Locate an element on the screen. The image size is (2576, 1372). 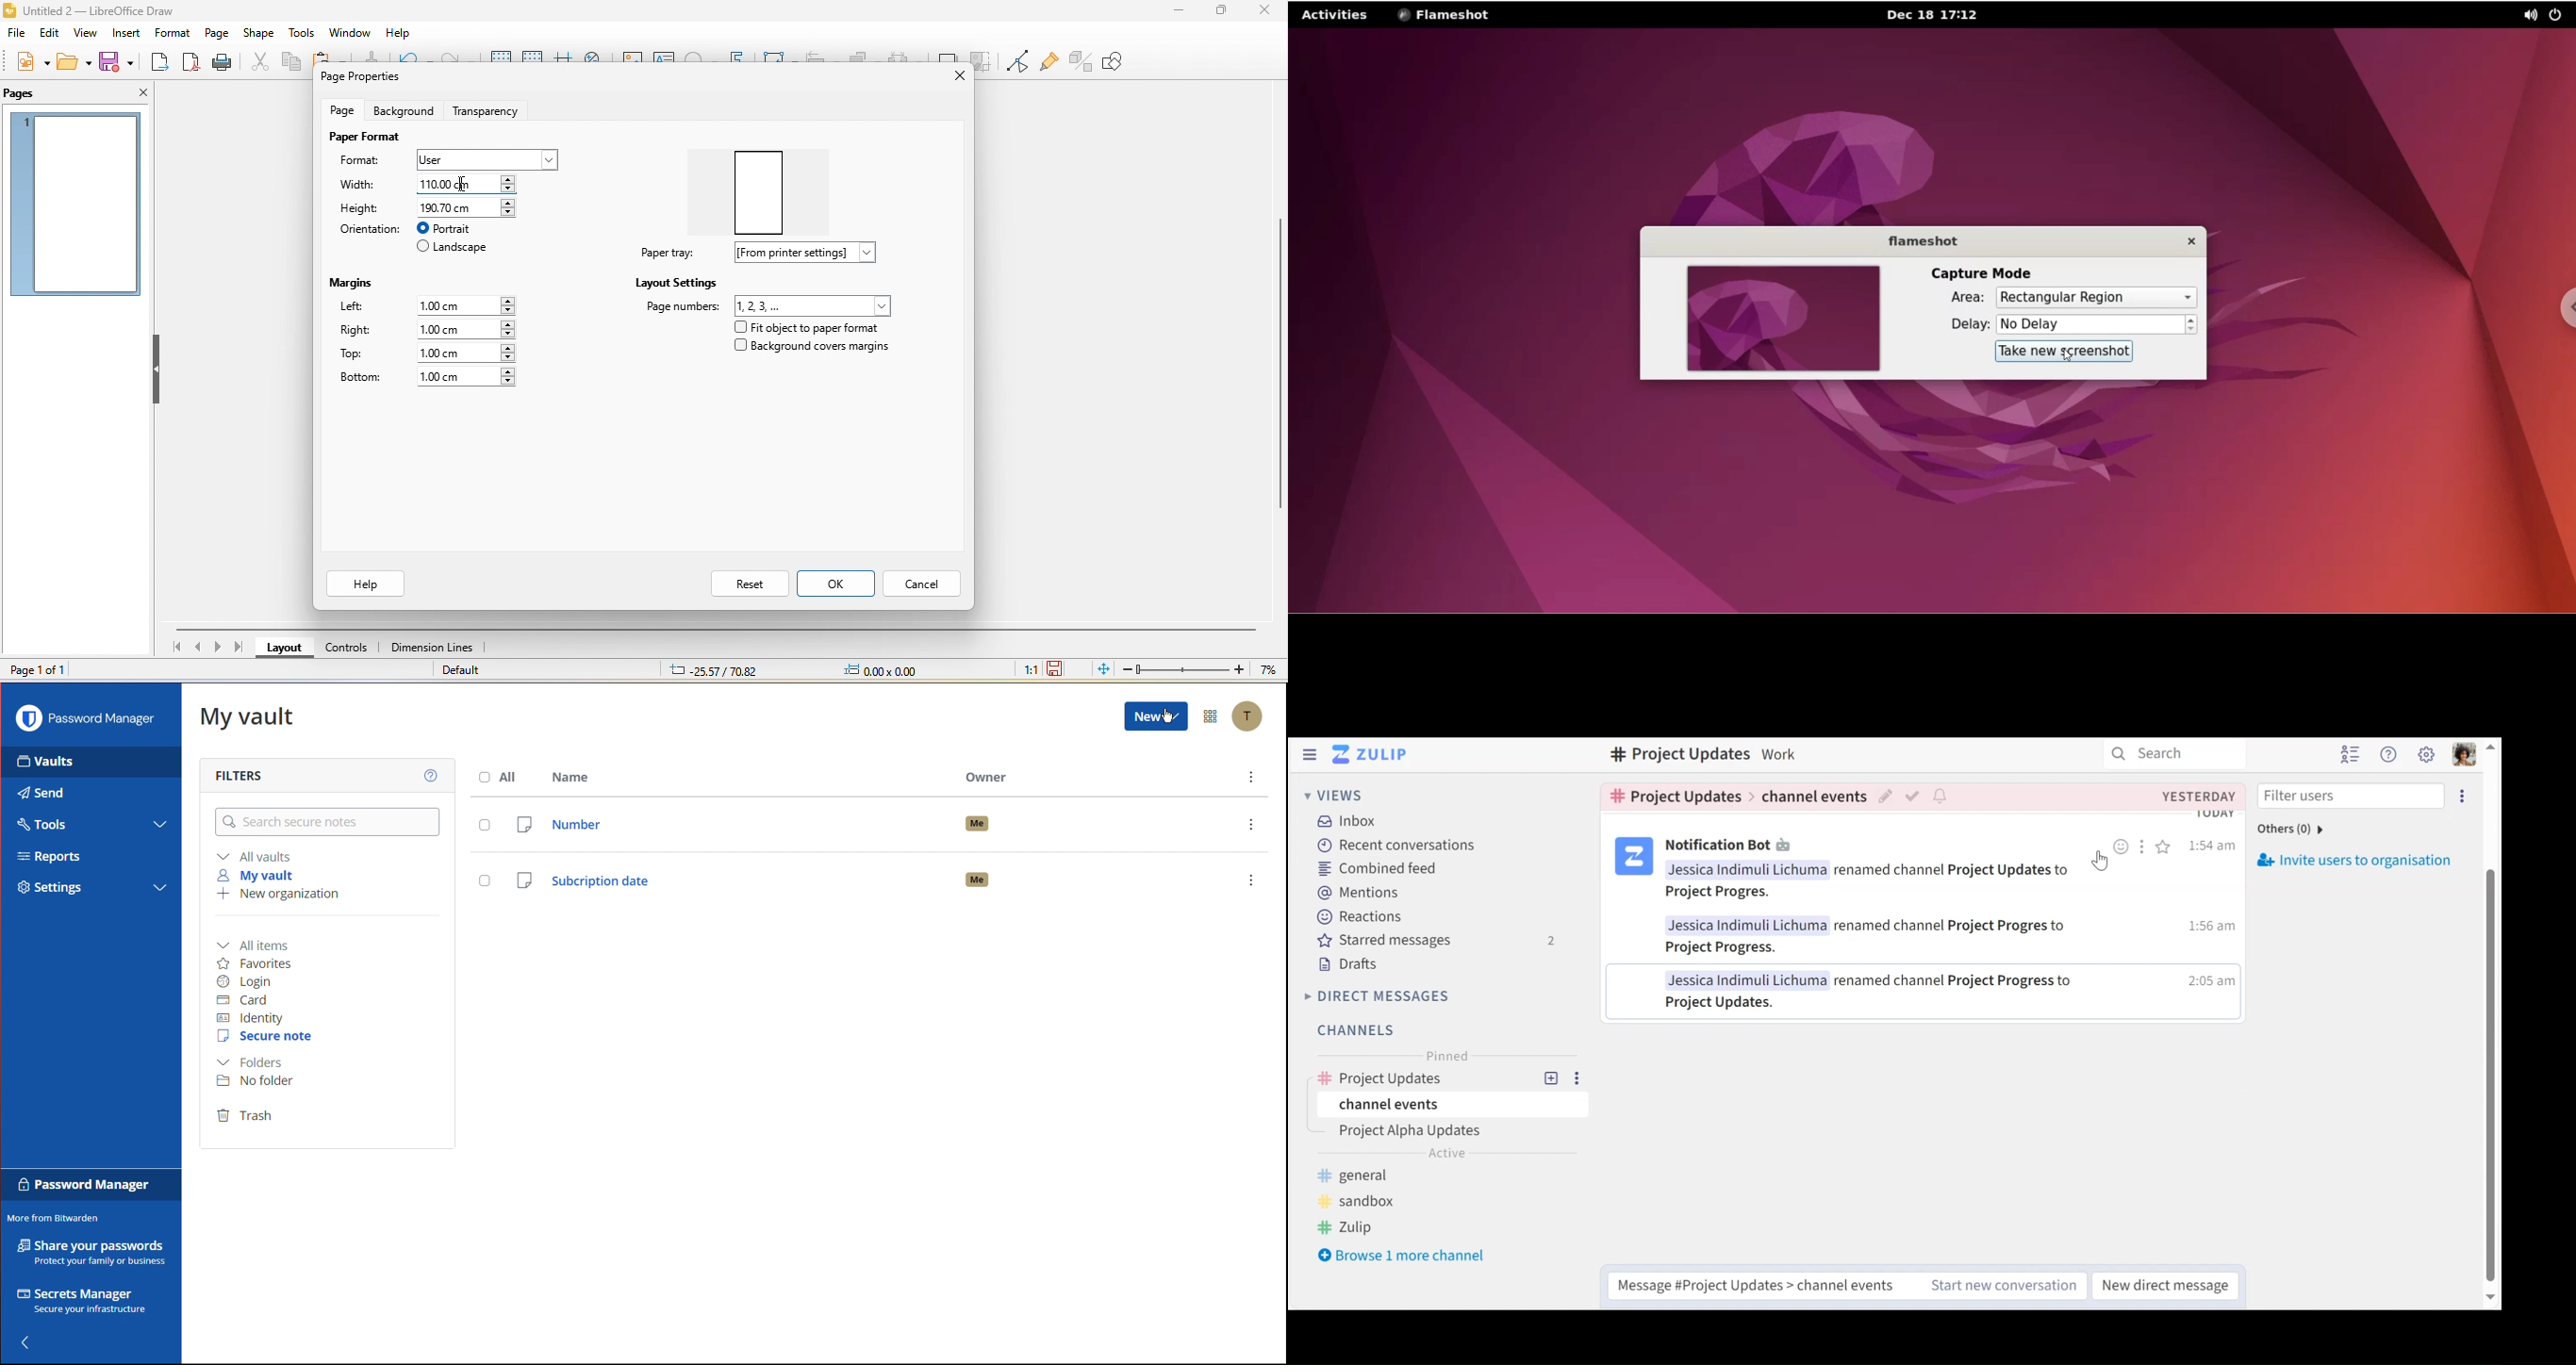
show gluepoint function is located at coordinates (1047, 62).